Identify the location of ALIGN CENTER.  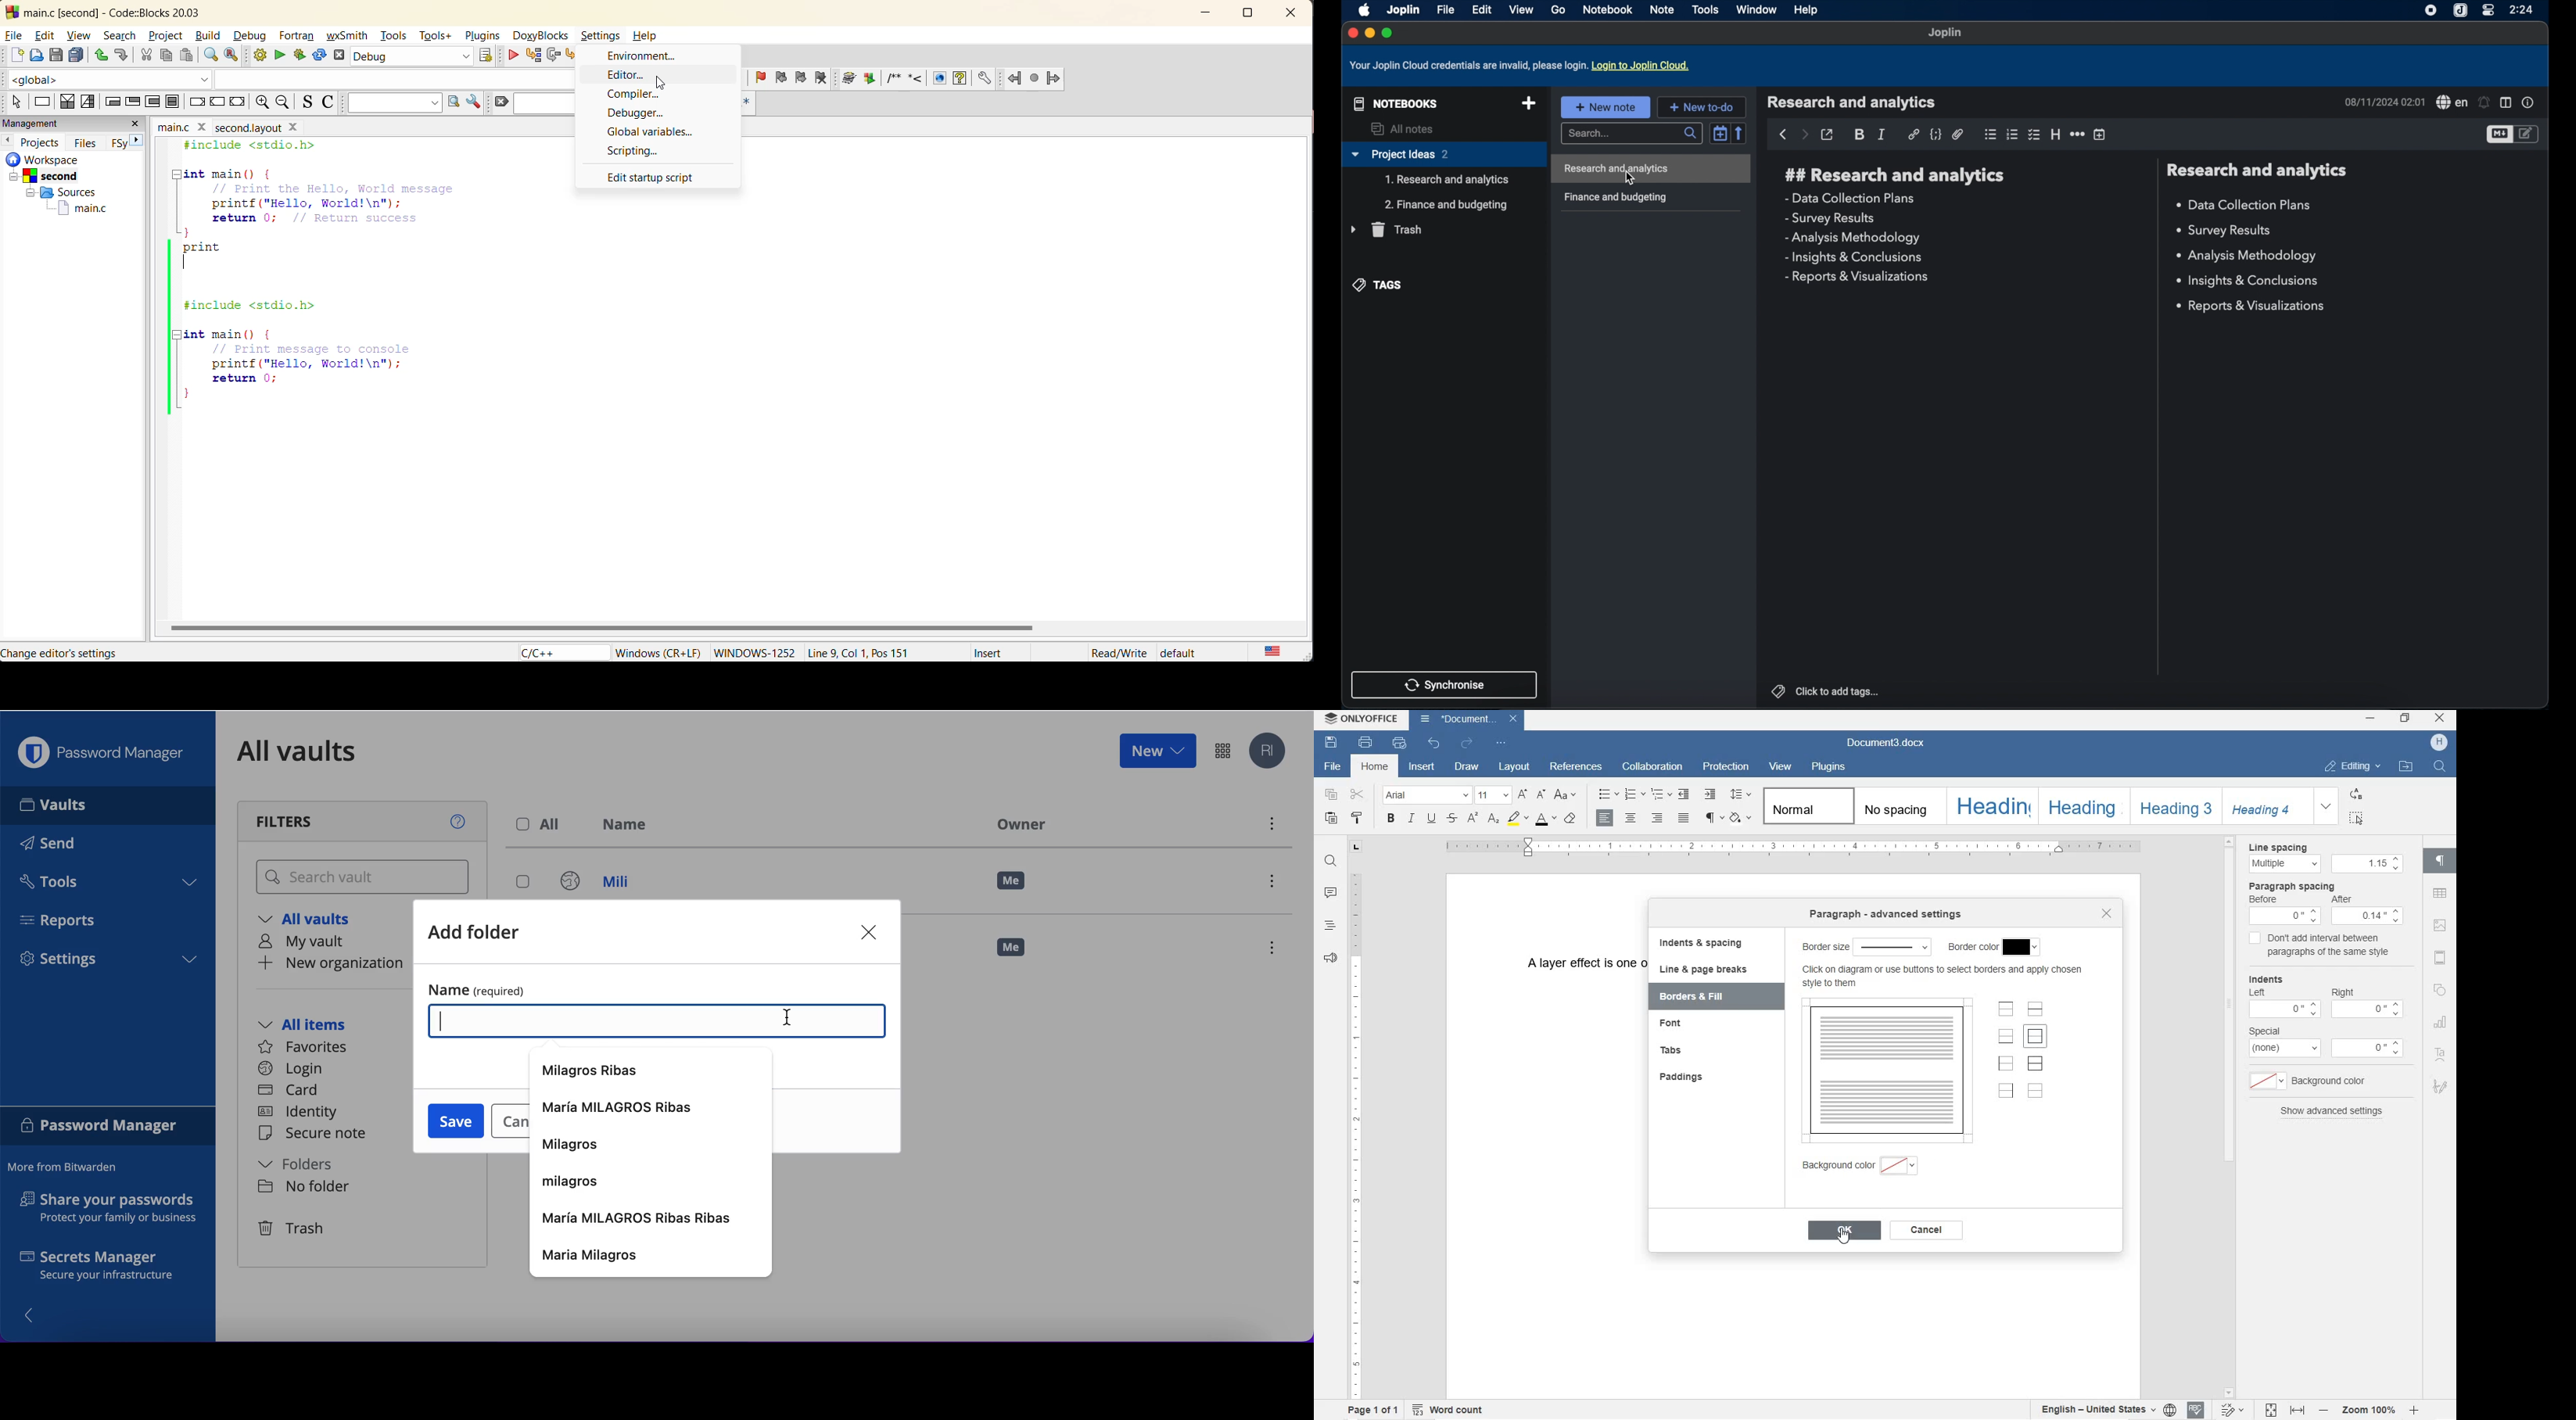
(1631, 818).